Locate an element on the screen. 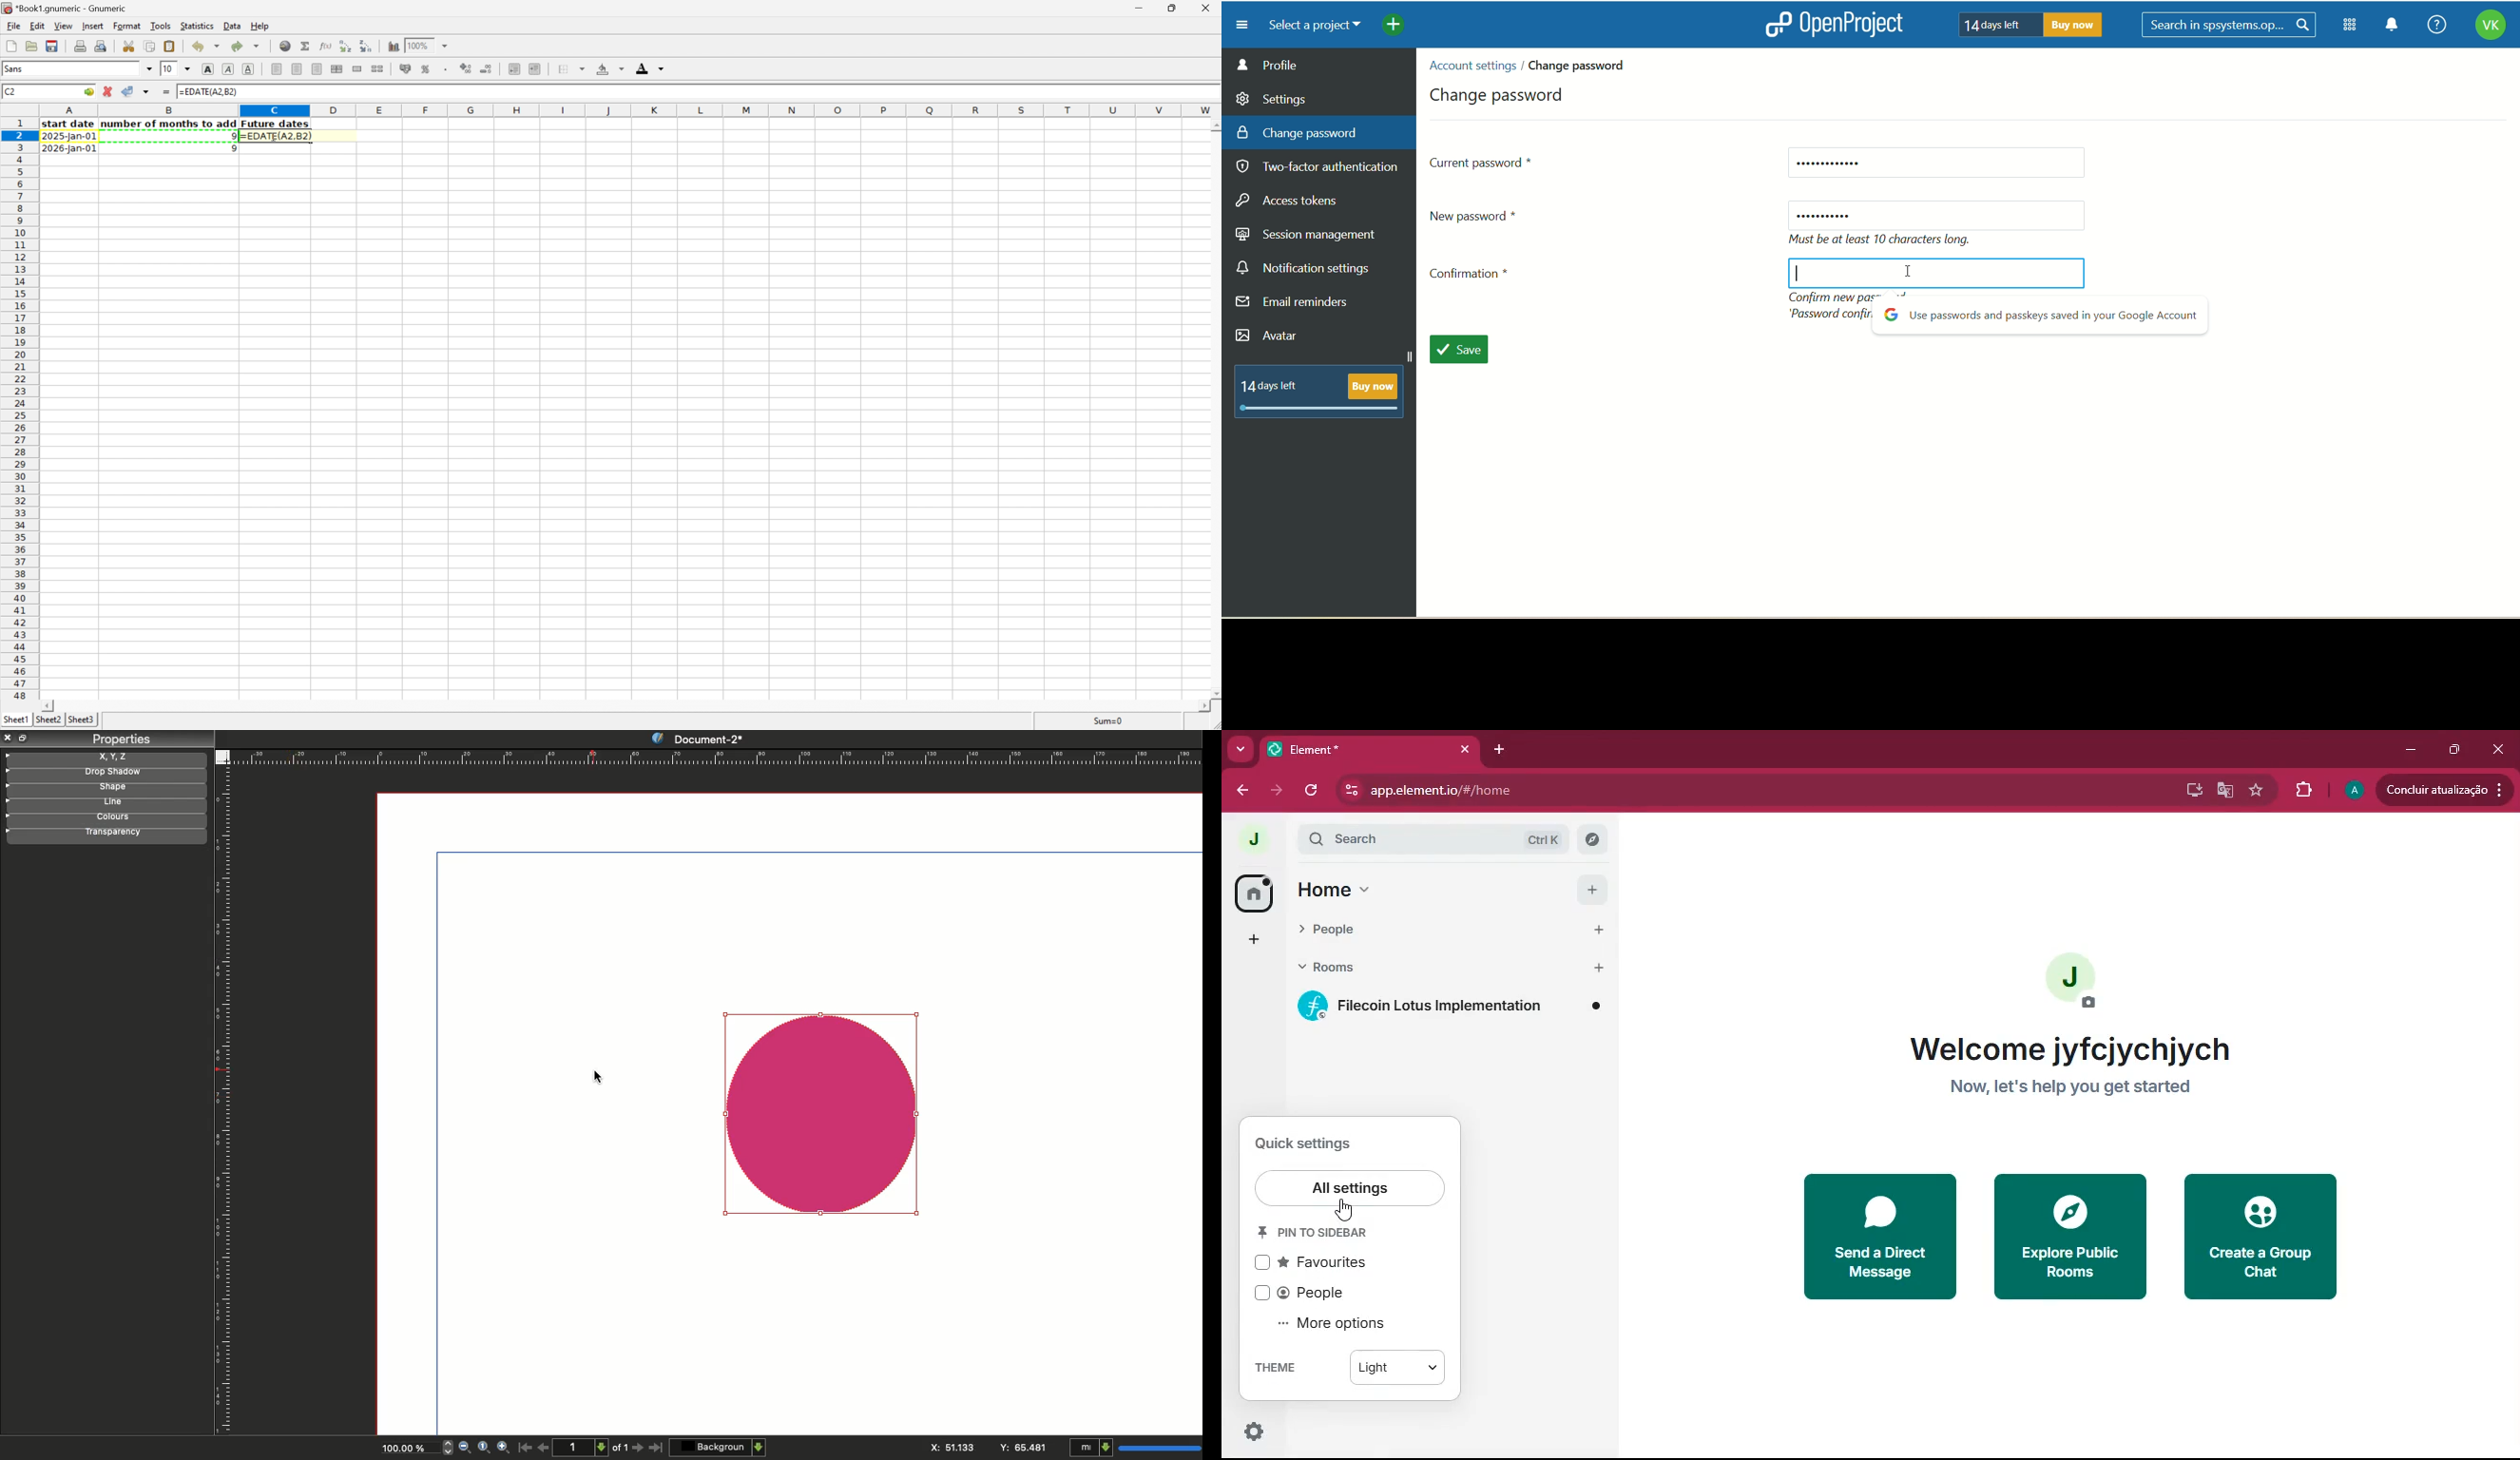 The width and height of the screenshot is (2520, 1484). Cursor is located at coordinates (1349, 1208).